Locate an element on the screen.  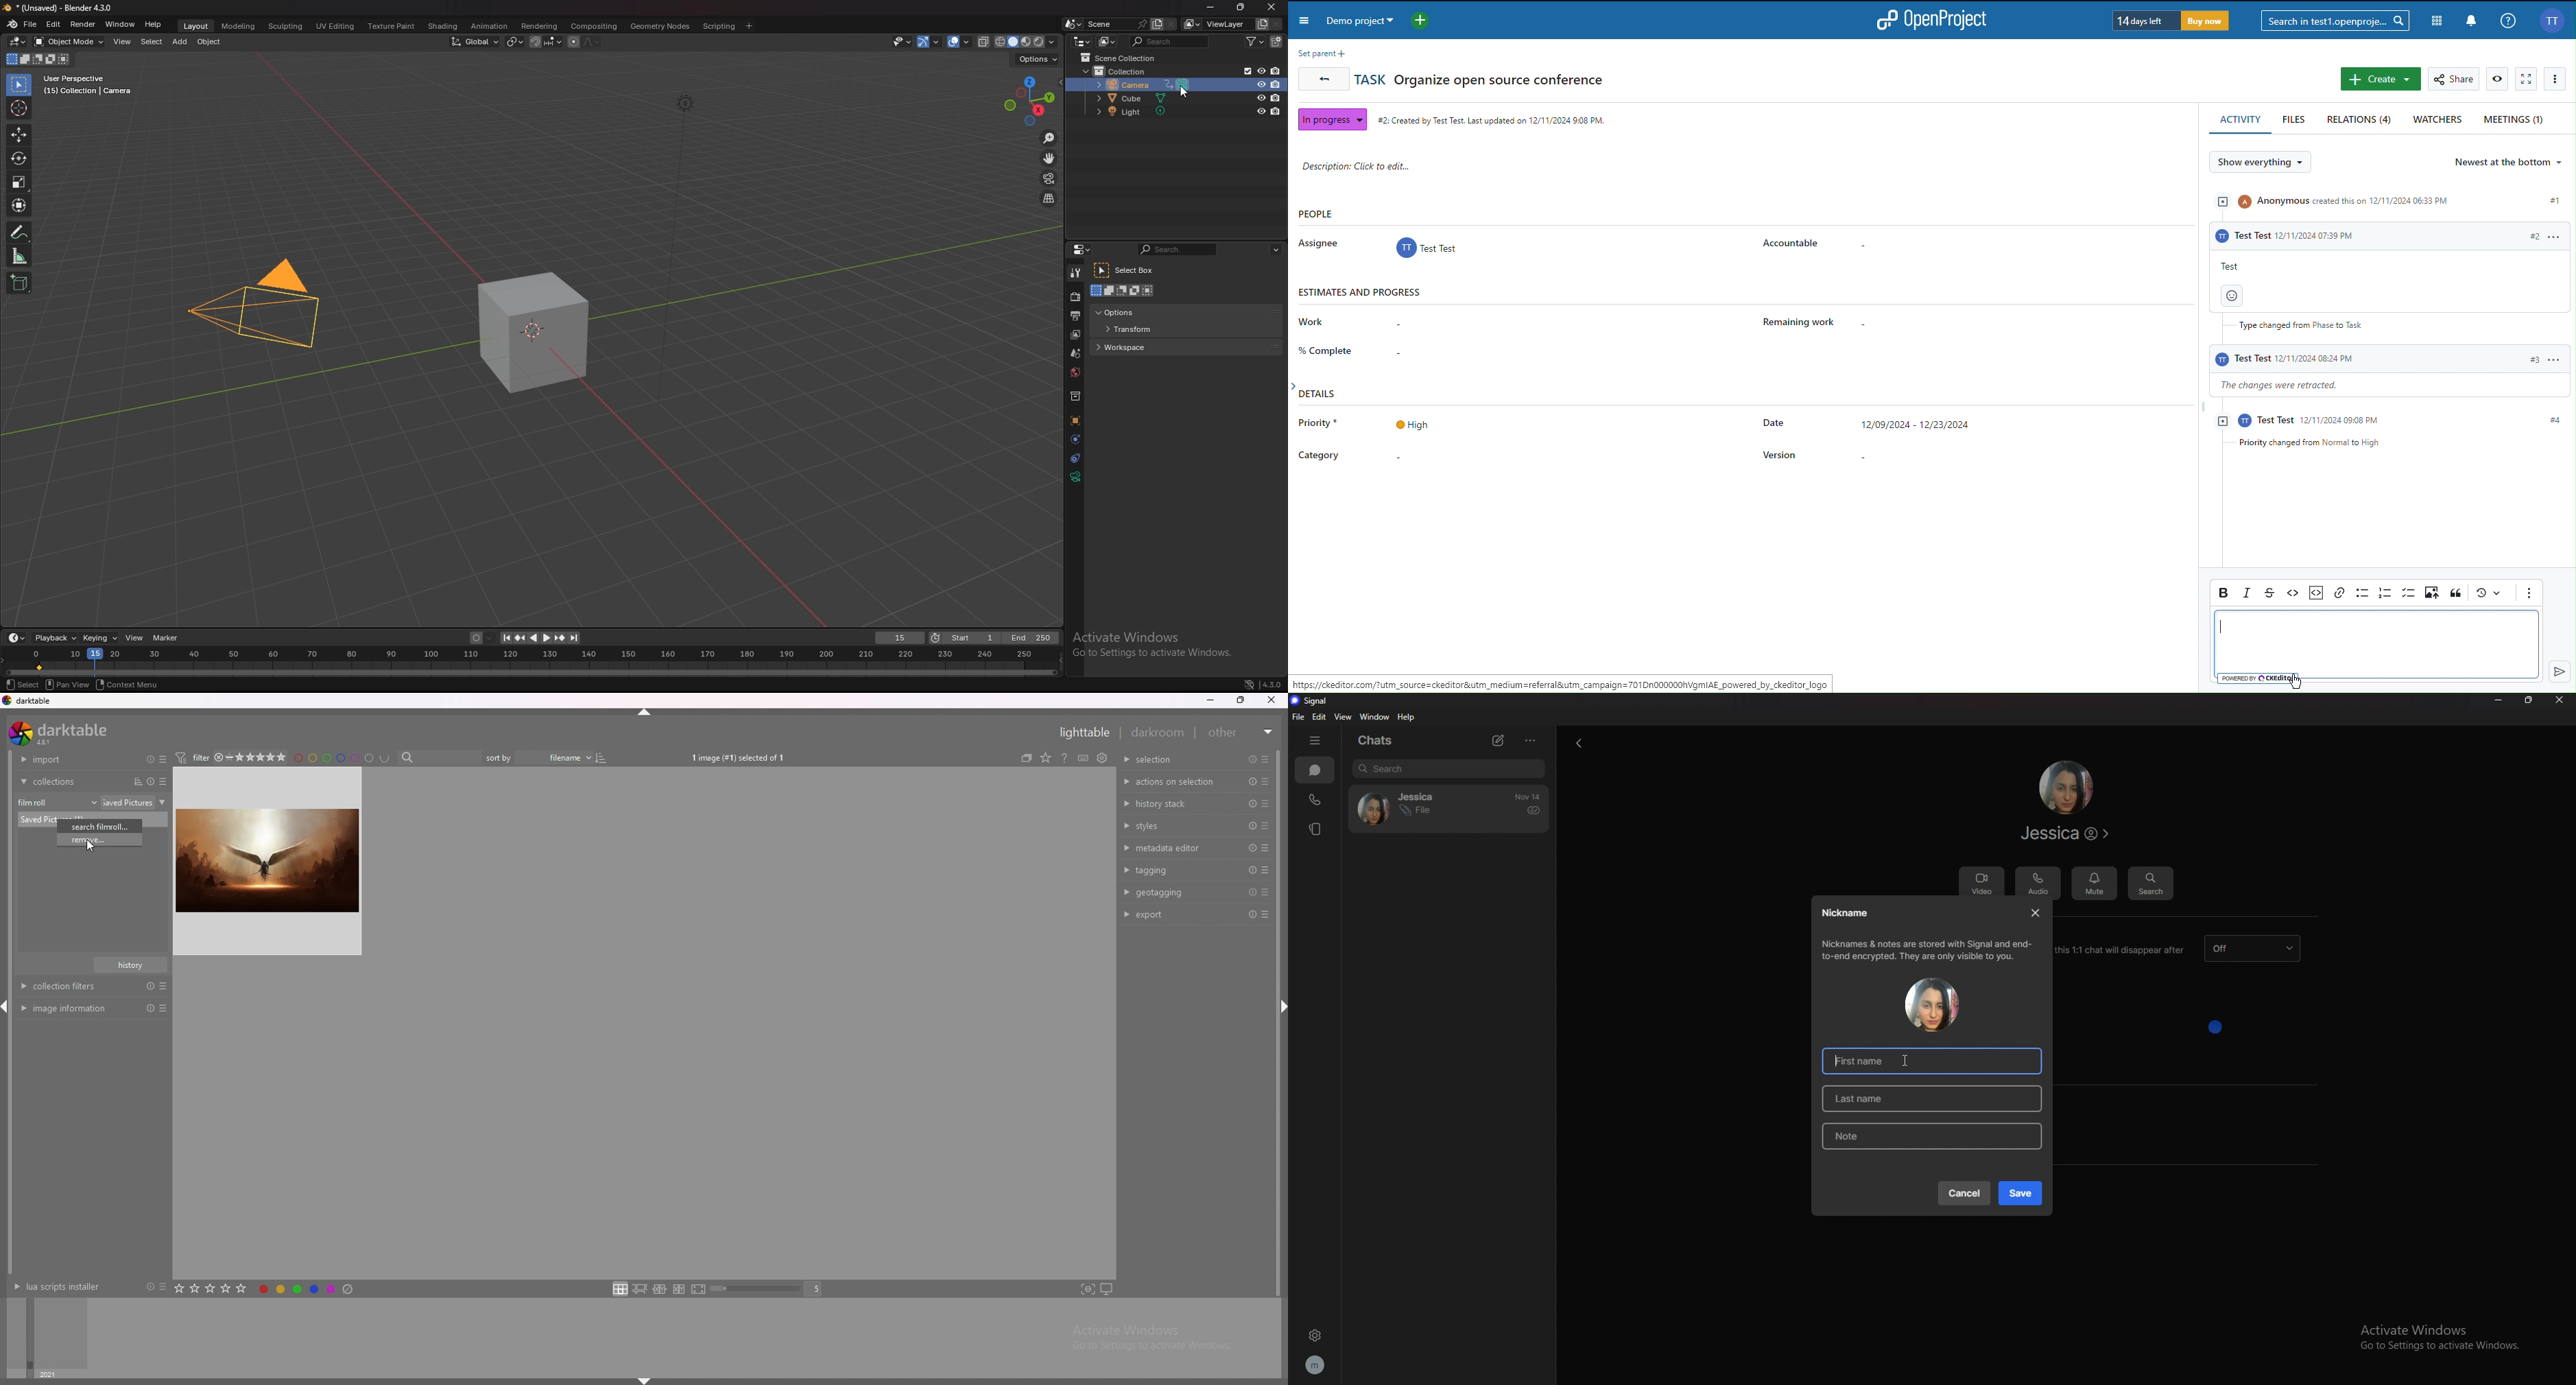
info is located at coordinates (1929, 950).